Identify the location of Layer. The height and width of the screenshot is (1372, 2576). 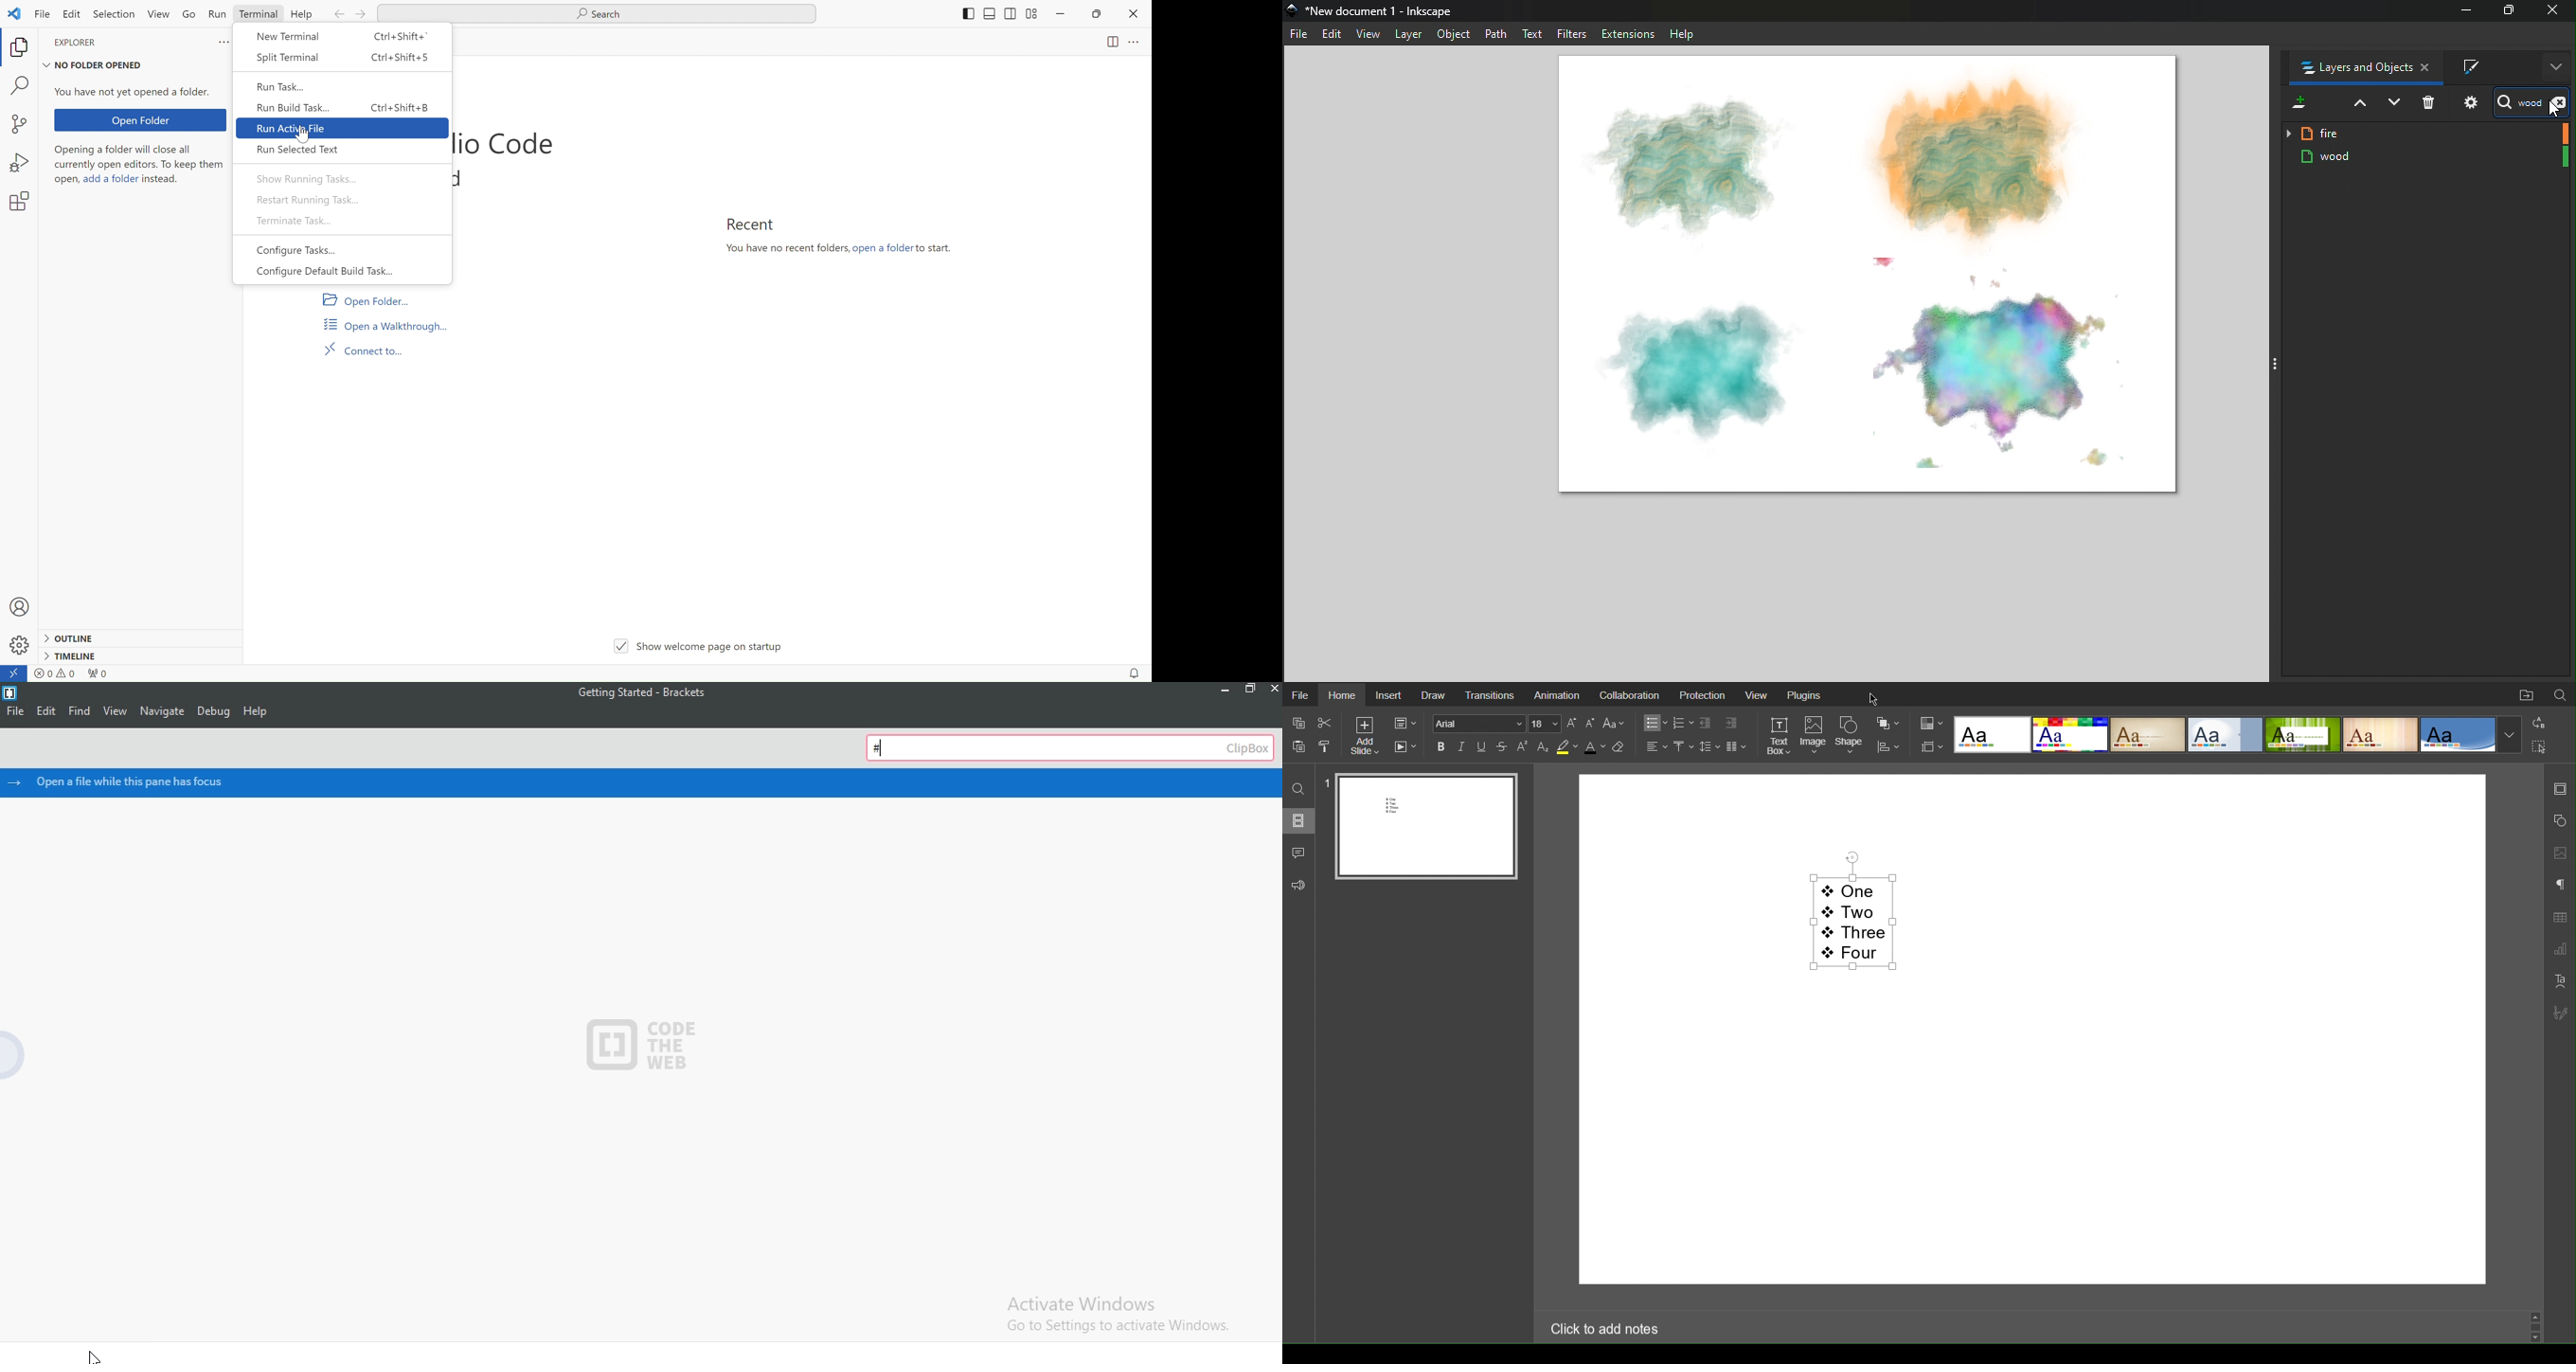
(1407, 33).